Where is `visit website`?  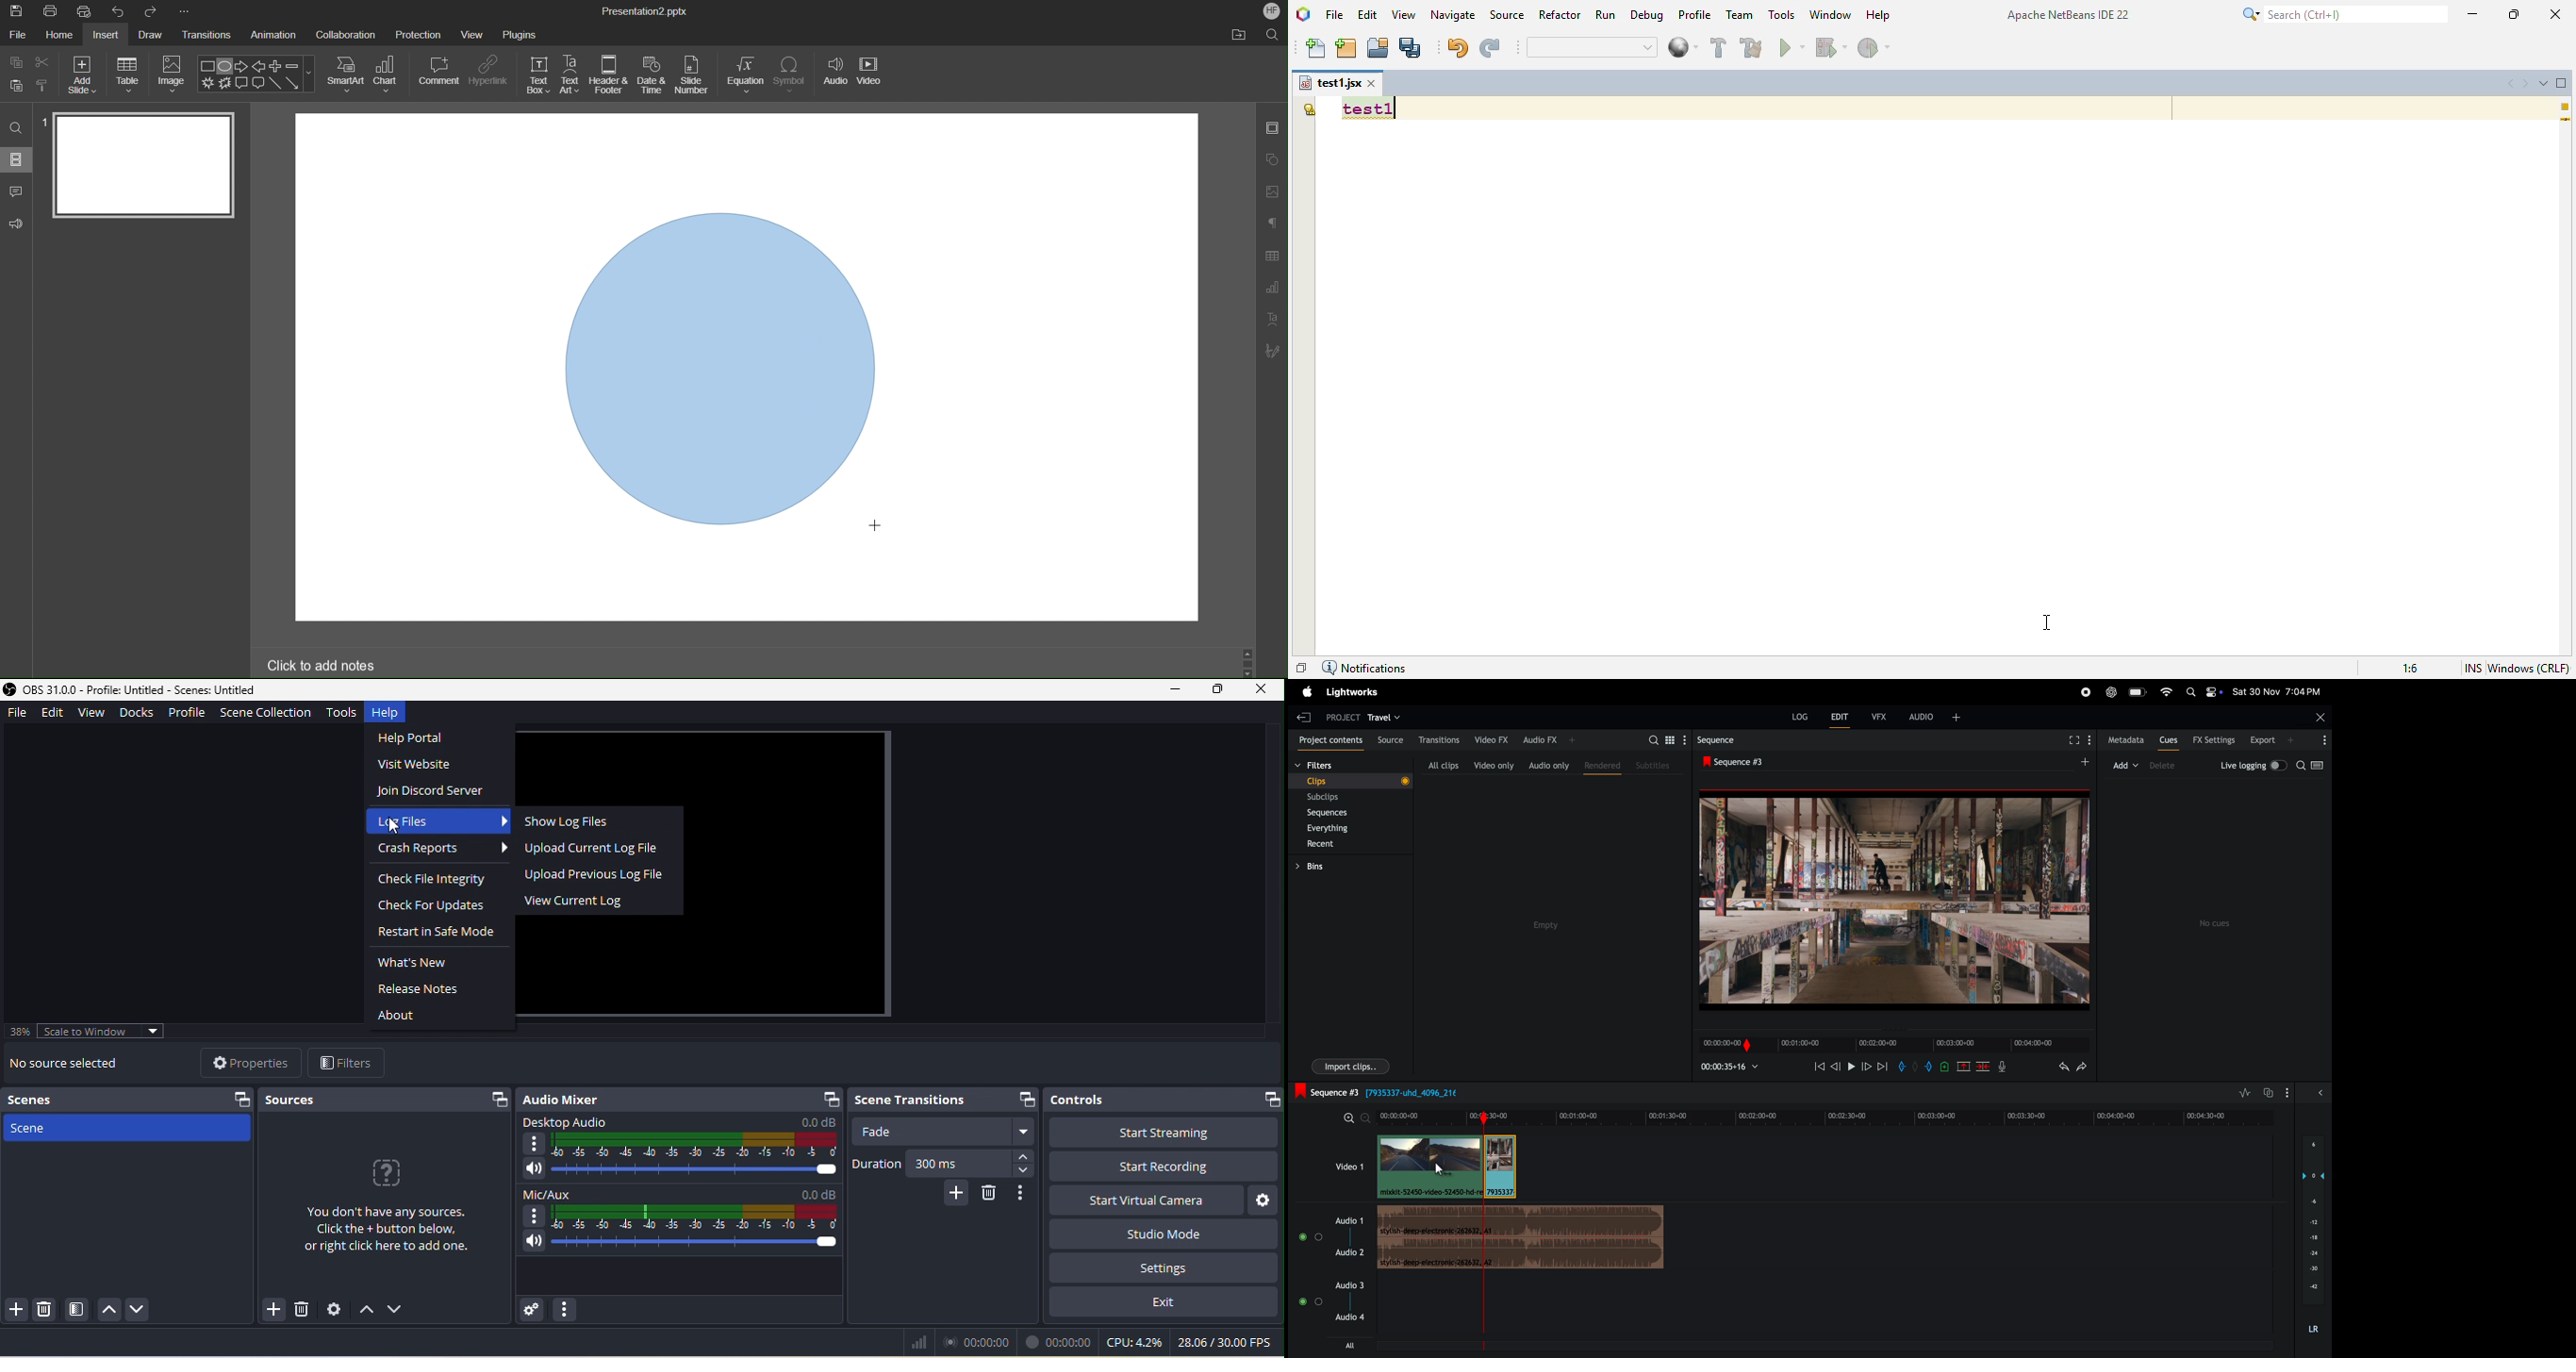
visit website is located at coordinates (423, 766).